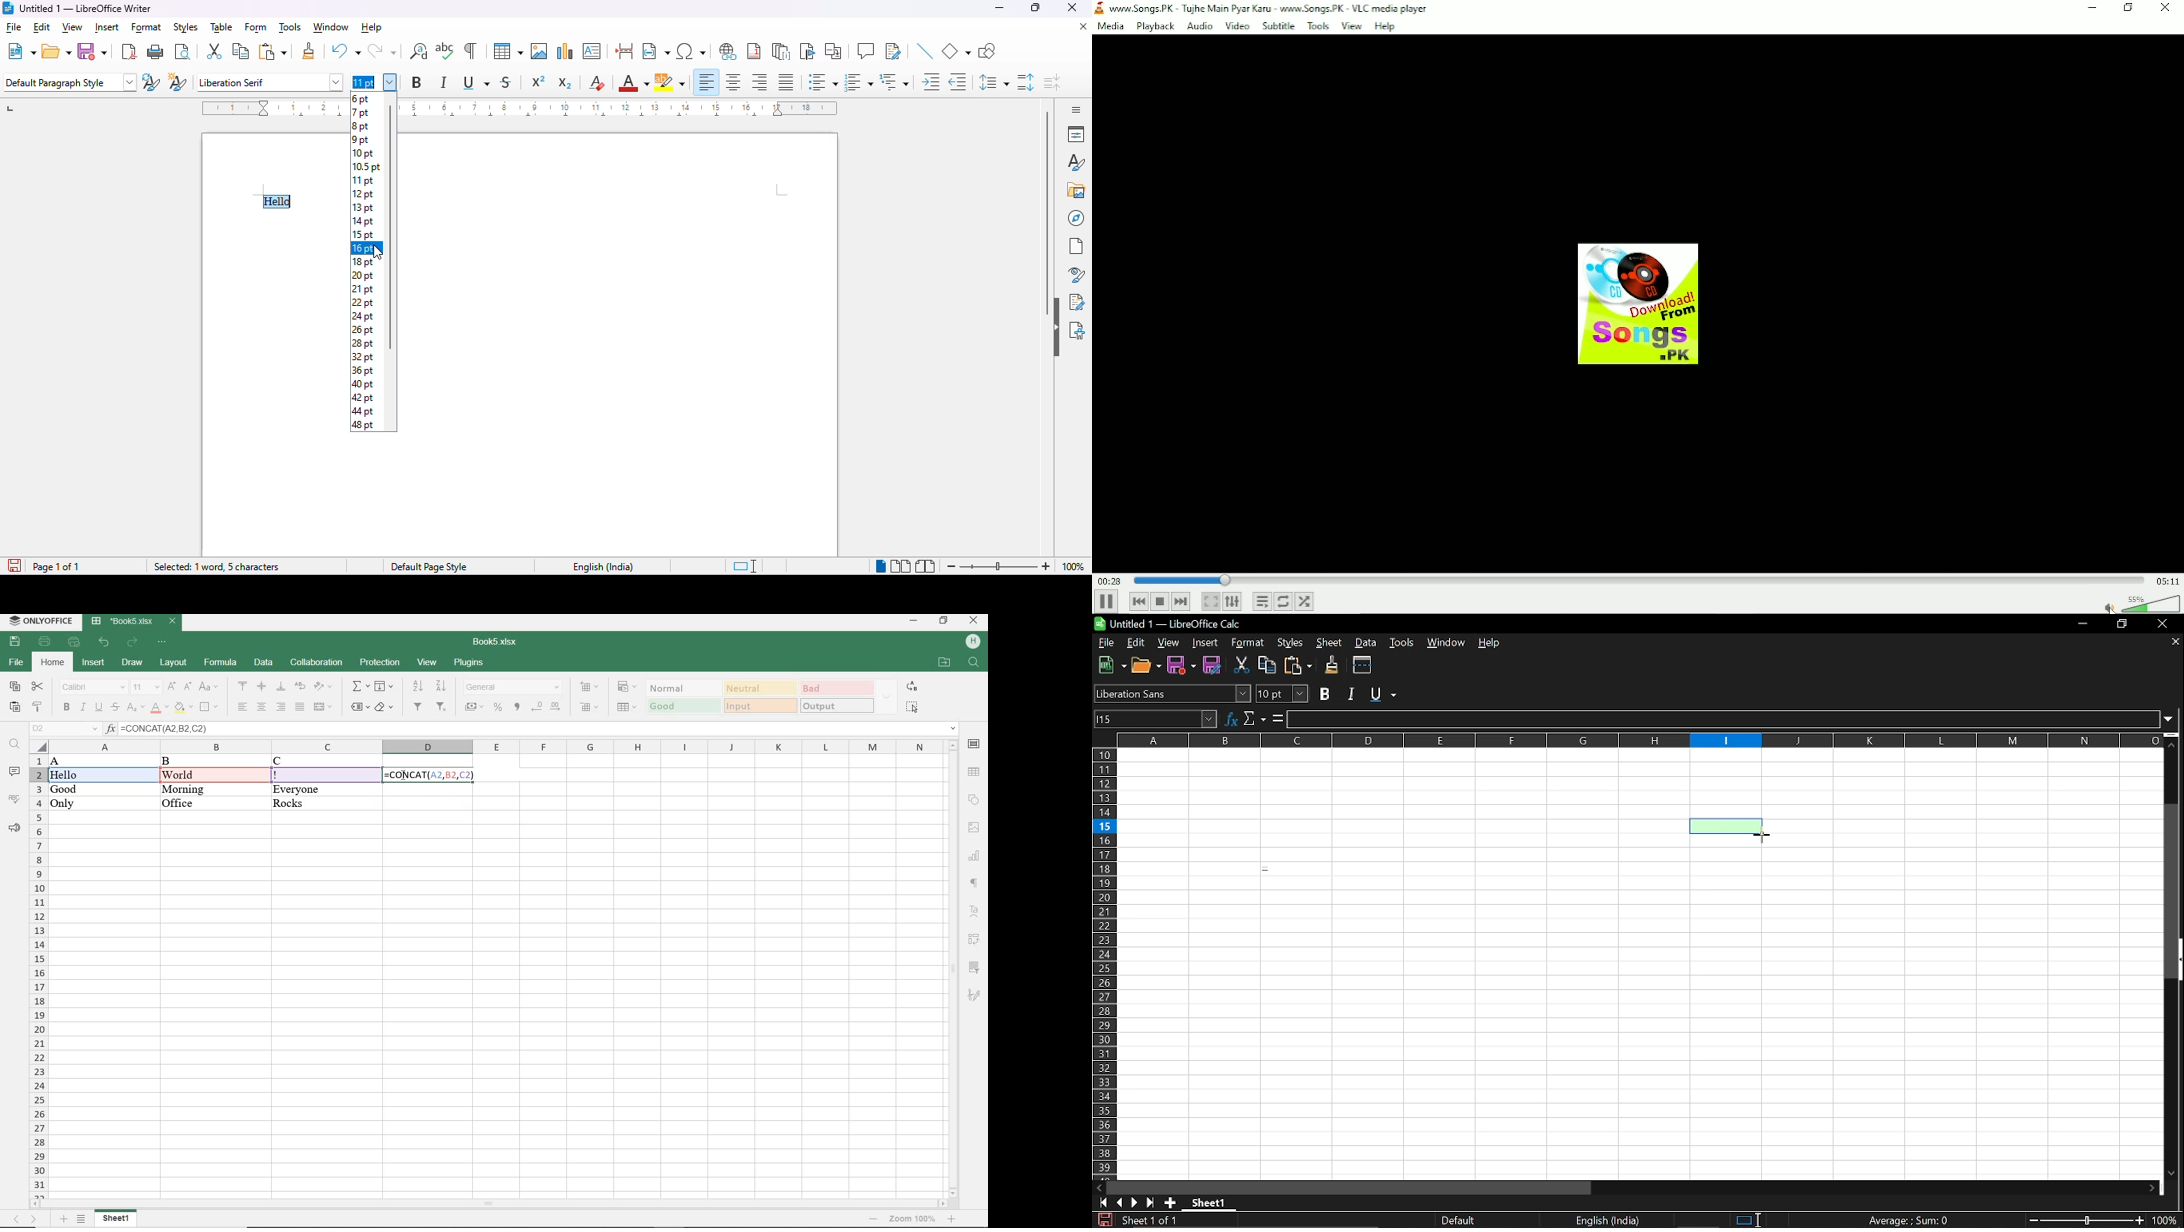 Image resolution: width=2184 pixels, height=1232 pixels. I want to click on FORMULA, so click(219, 663).